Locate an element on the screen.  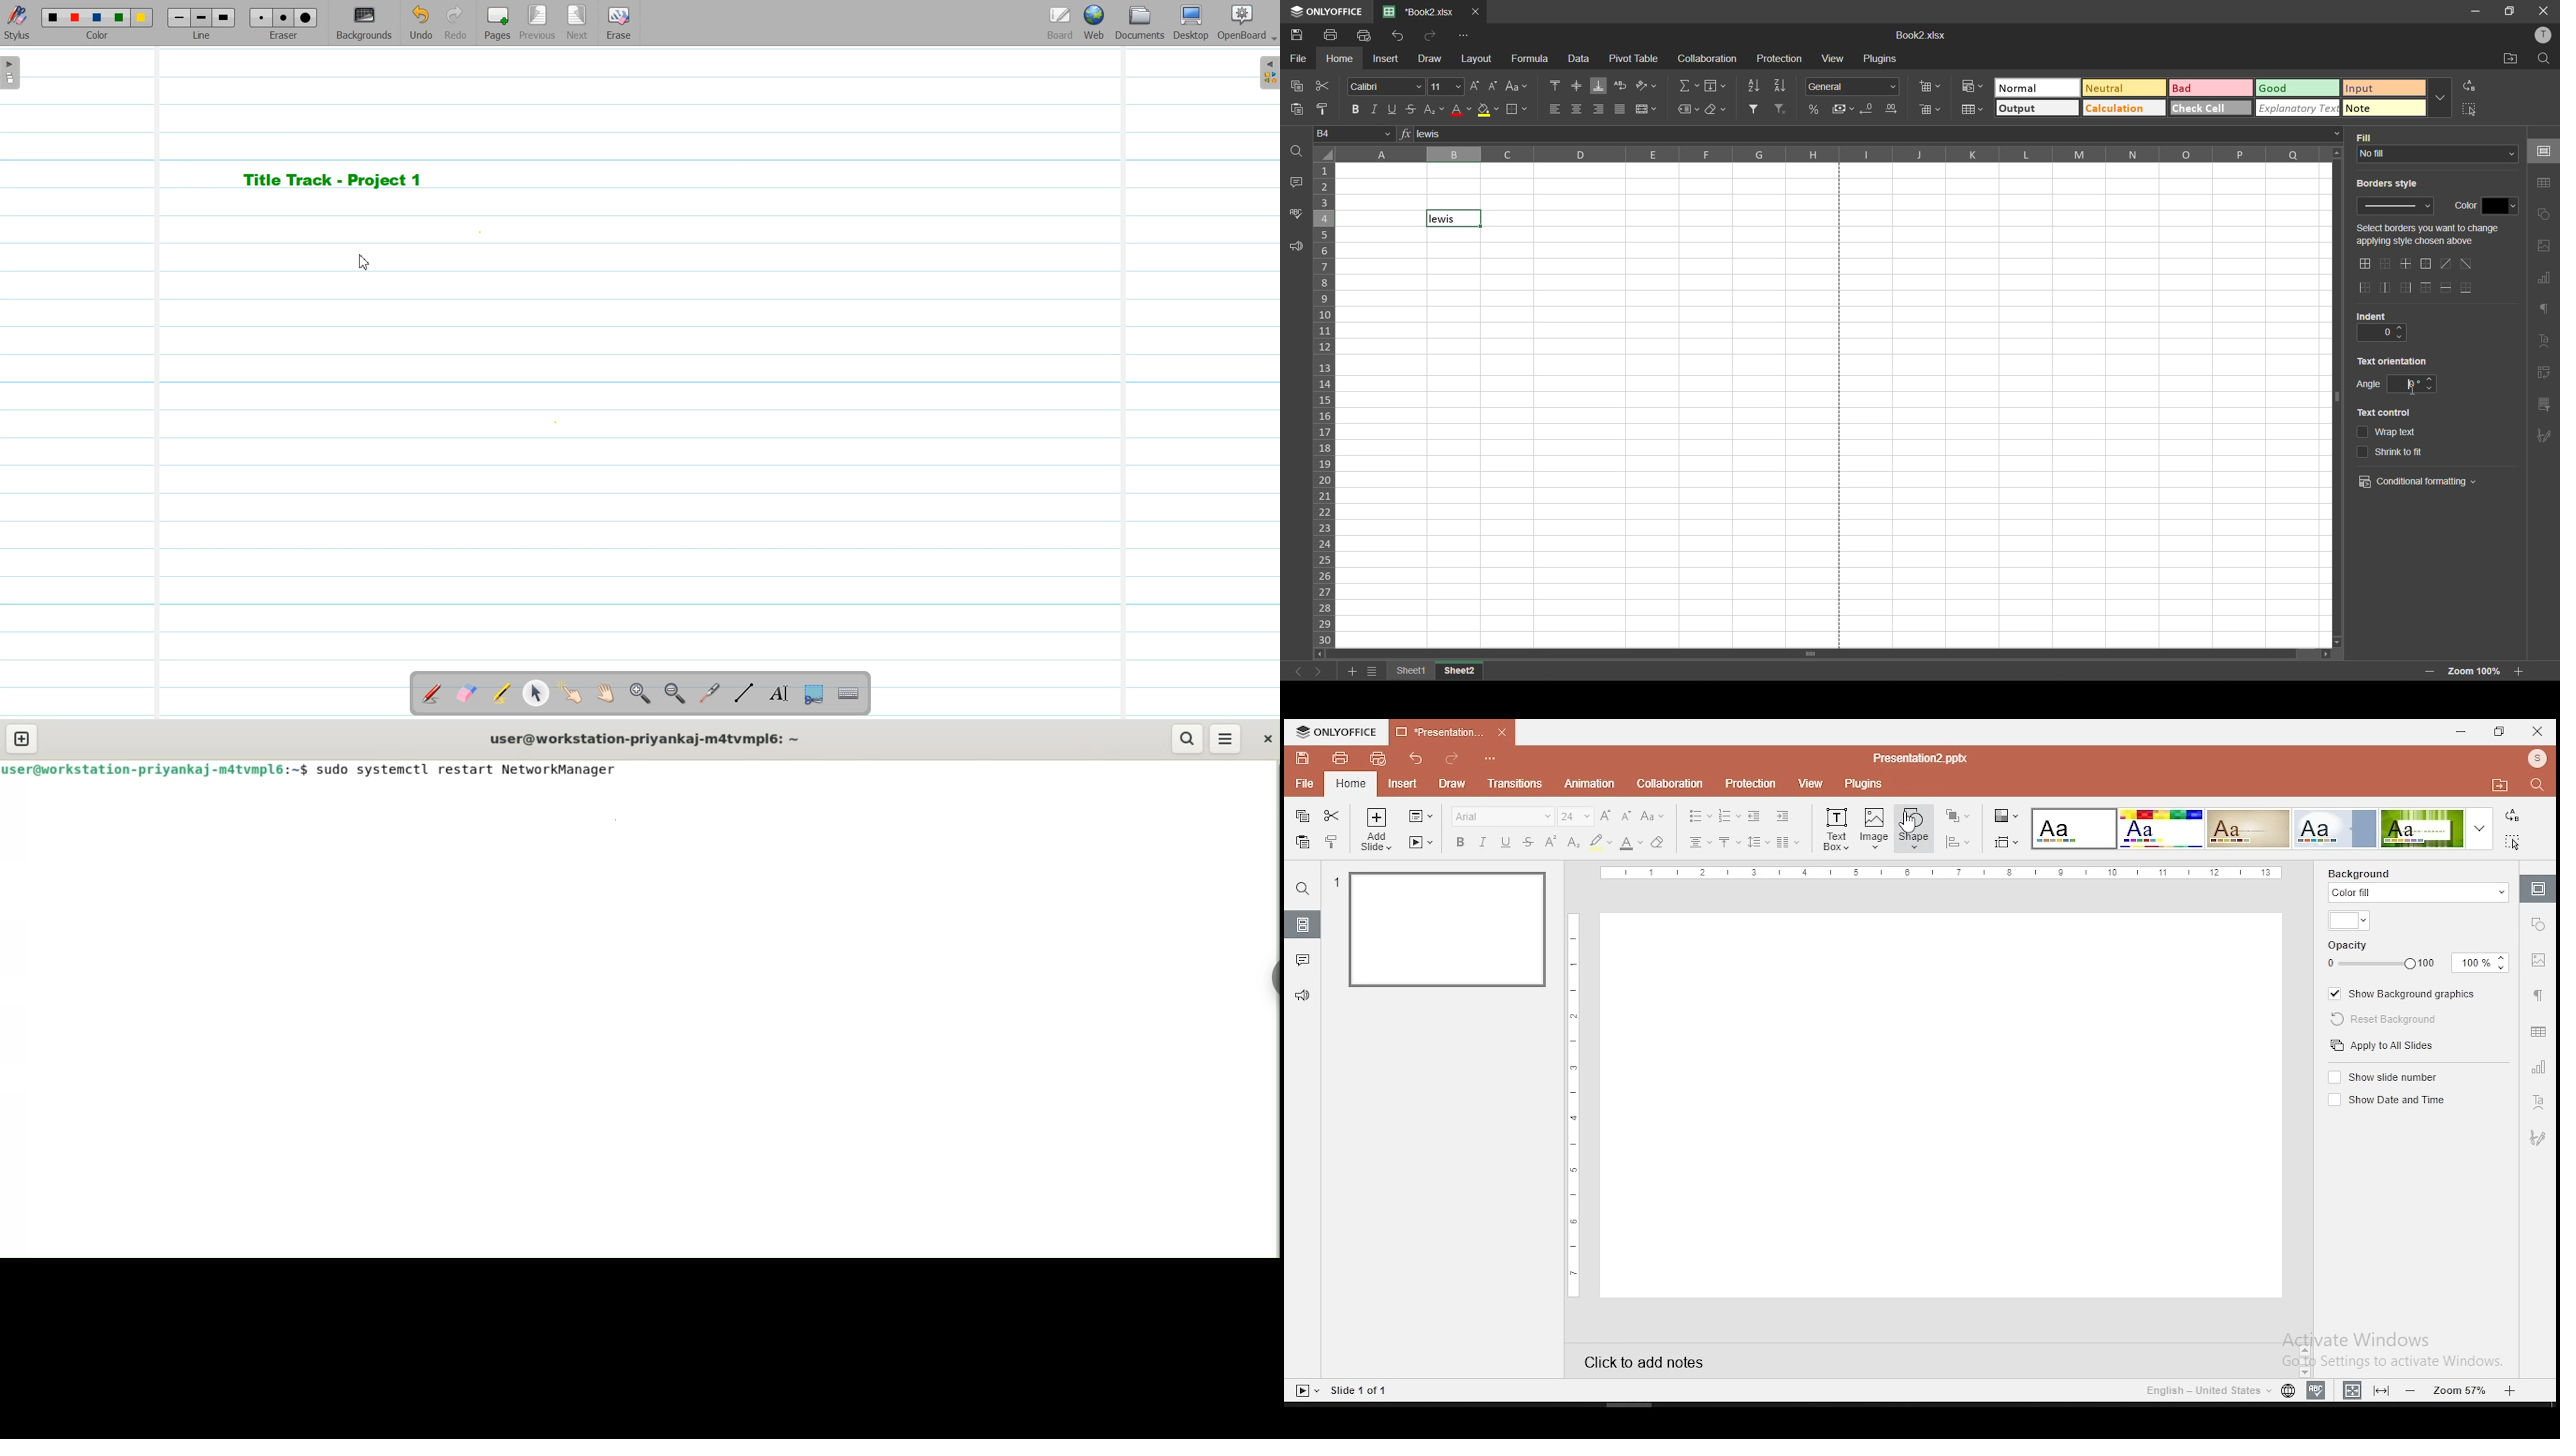
clone formatting is located at coordinates (1332, 841).